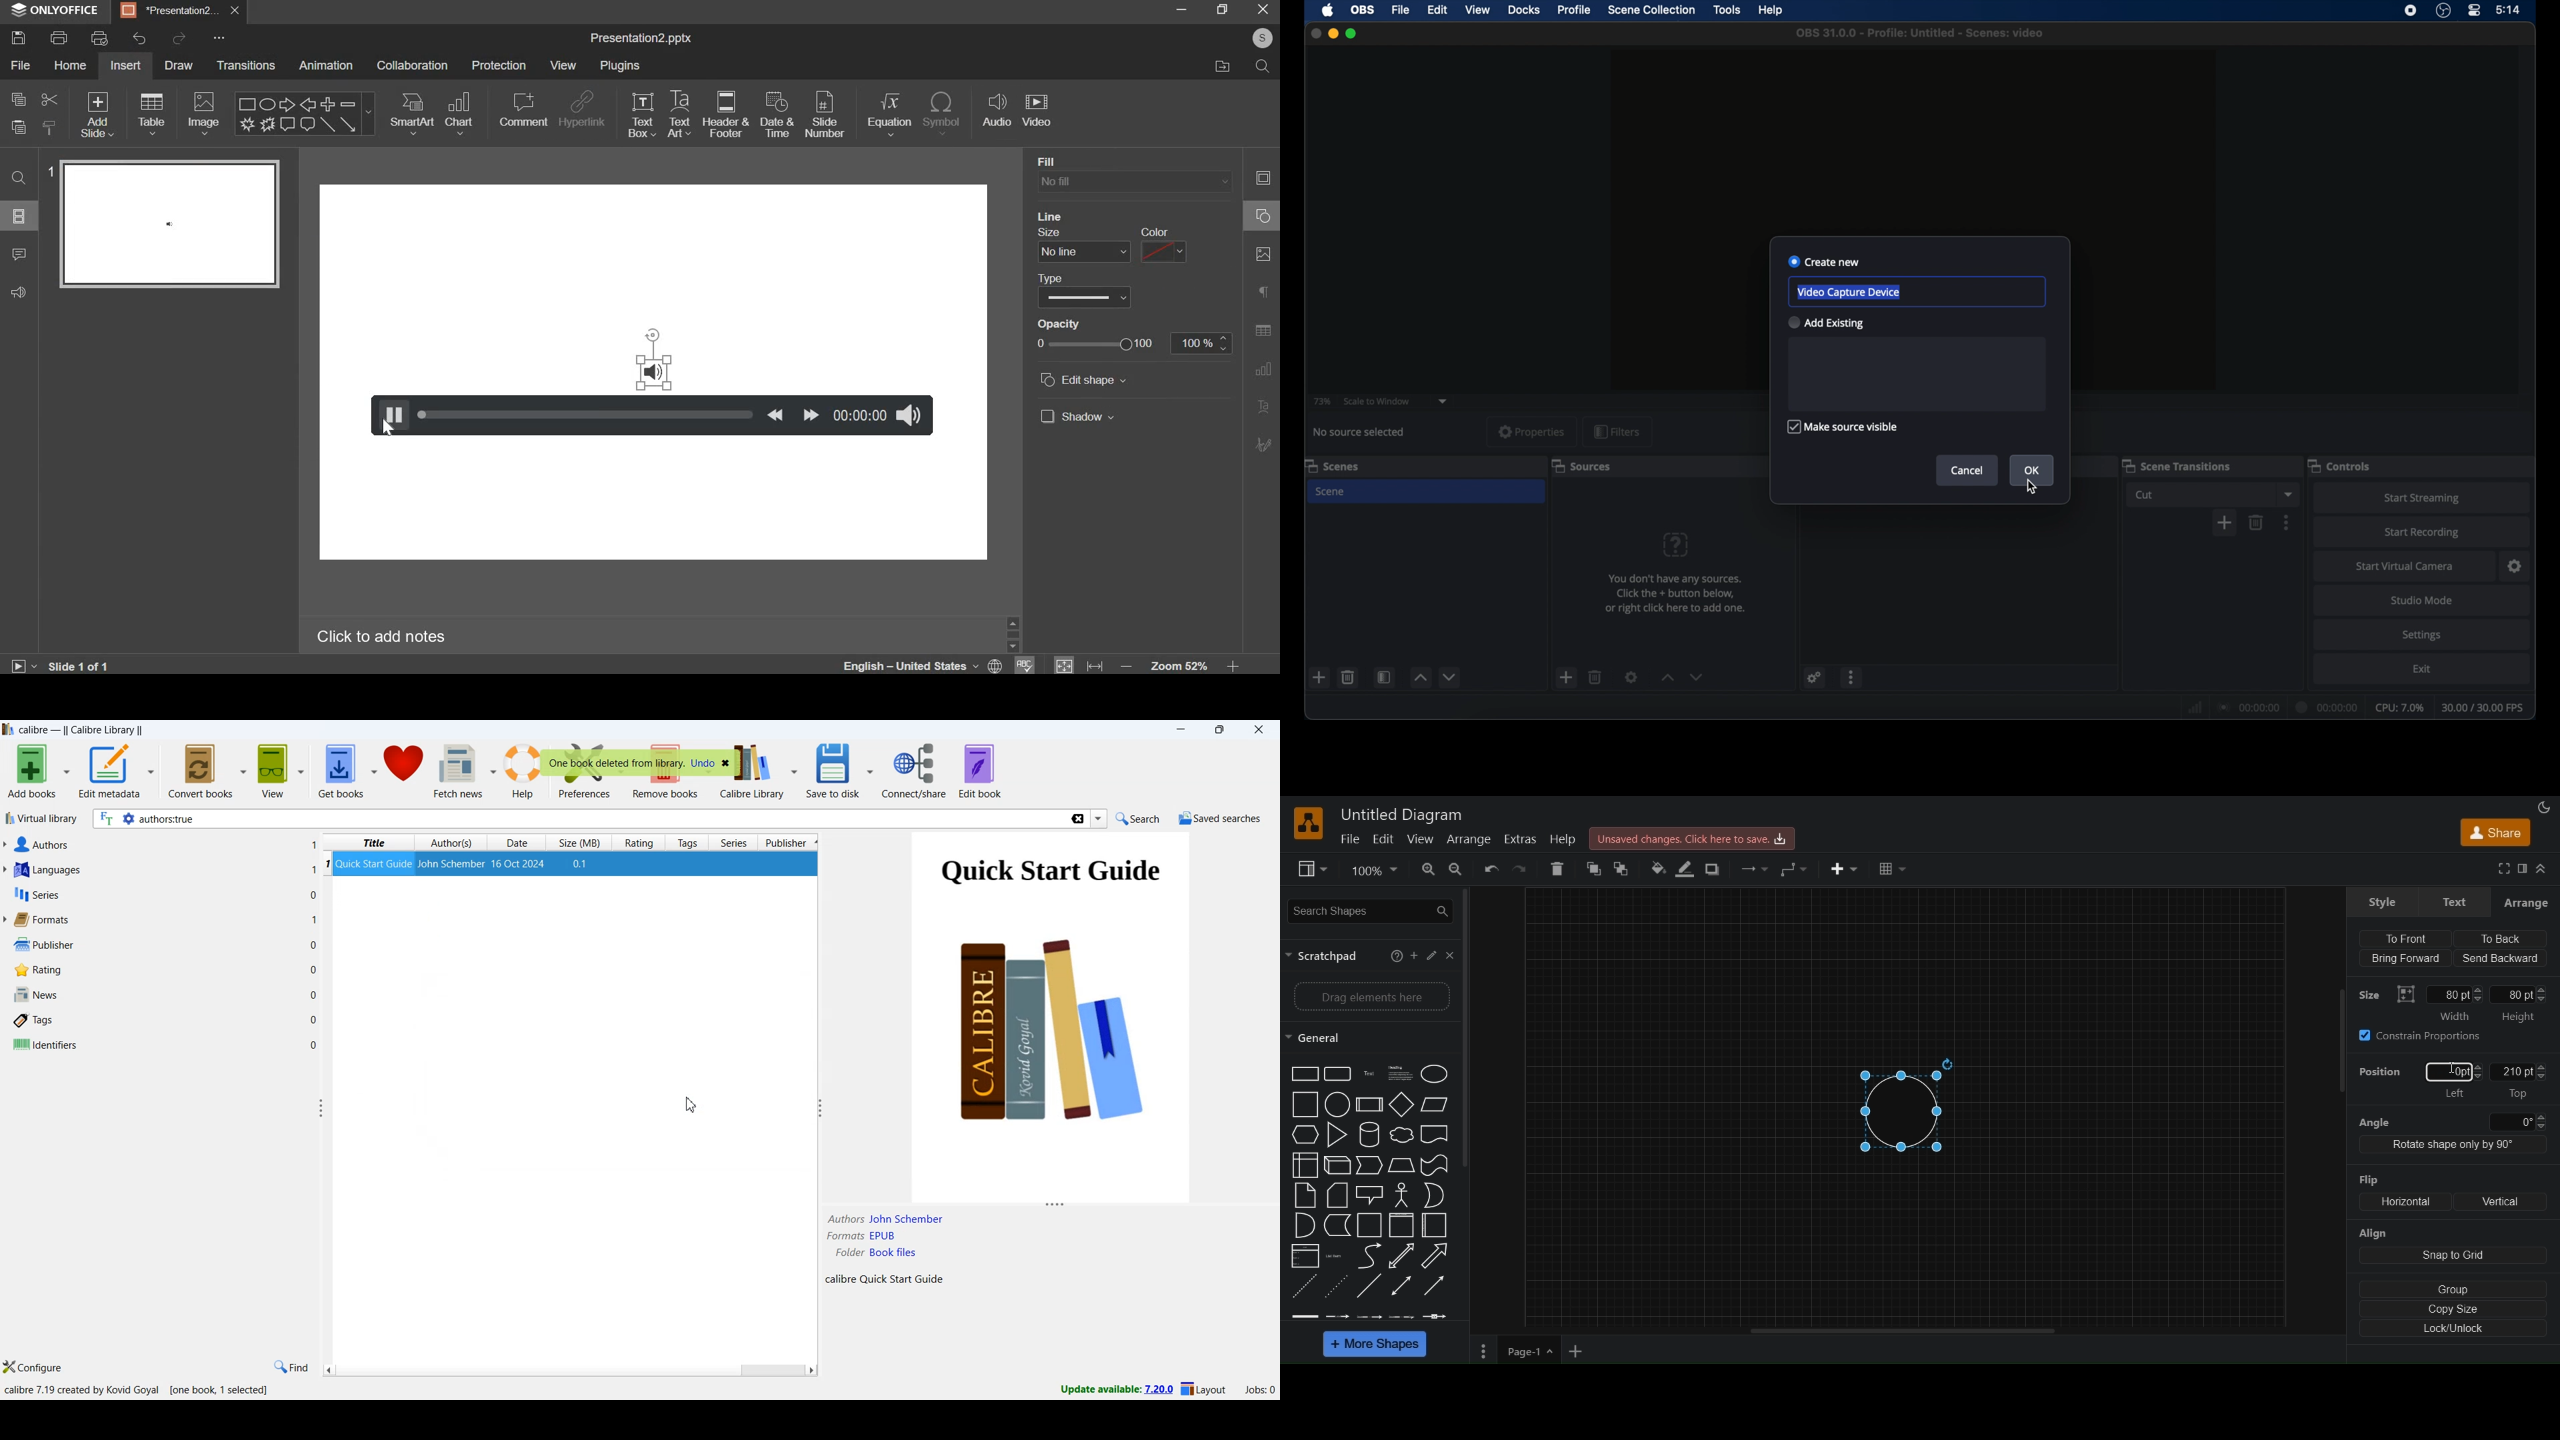 The image size is (2576, 1456). I want to click on timer, so click(861, 415).